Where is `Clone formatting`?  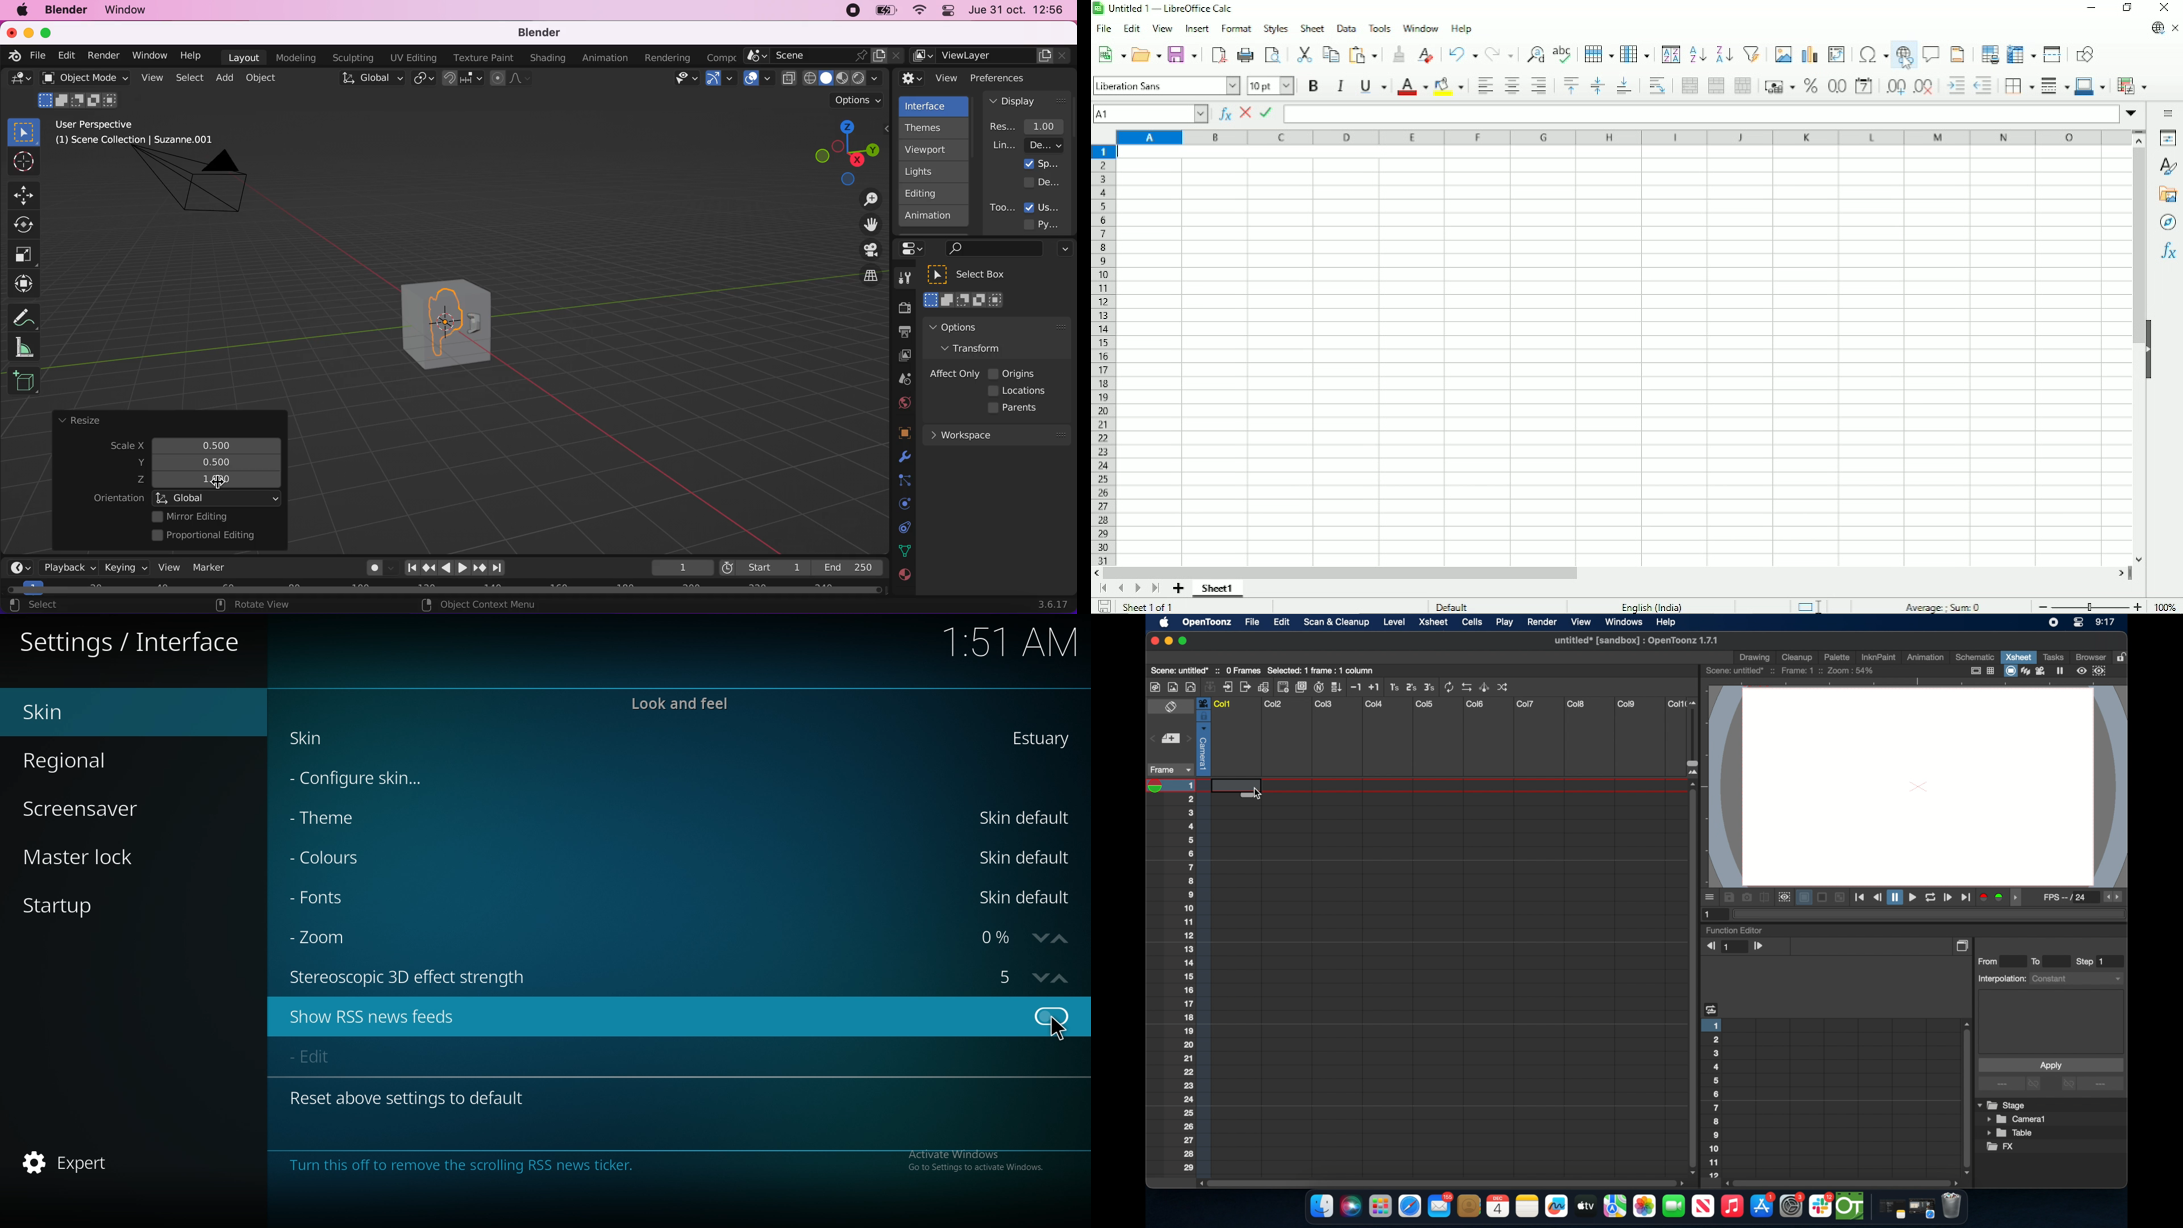 Clone formatting is located at coordinates (1399, 54).